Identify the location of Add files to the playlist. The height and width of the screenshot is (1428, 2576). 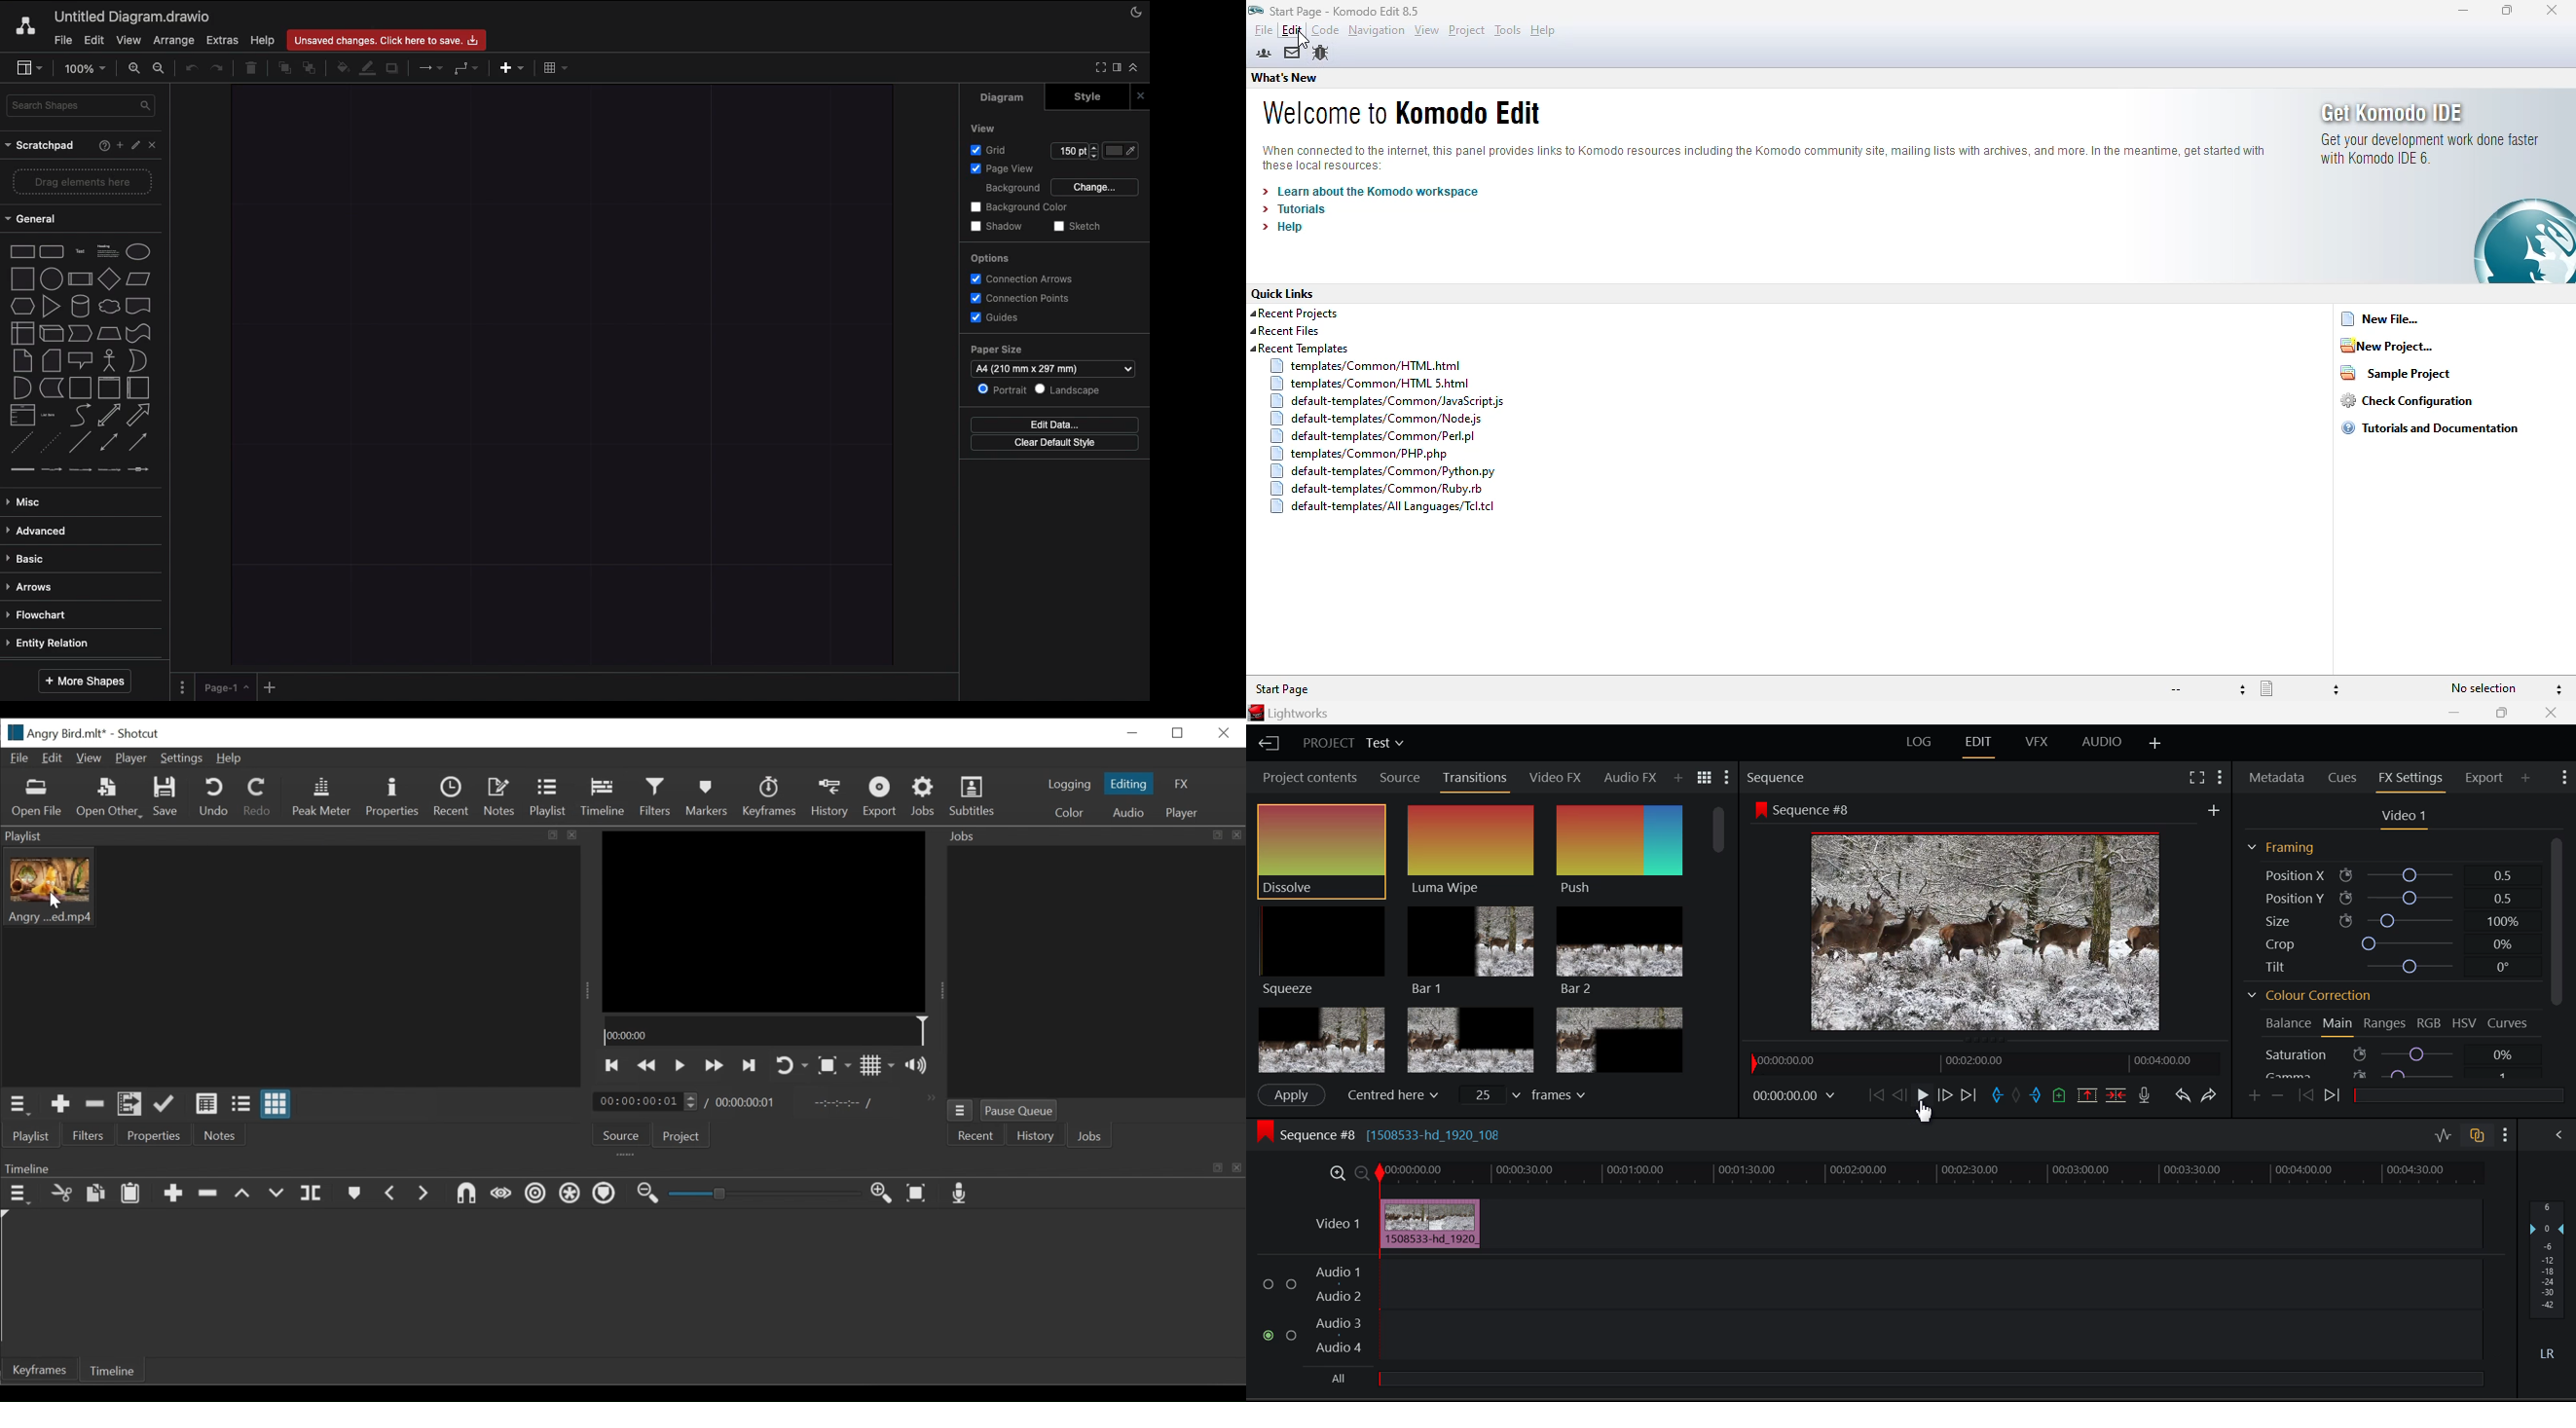
(130, 1105).